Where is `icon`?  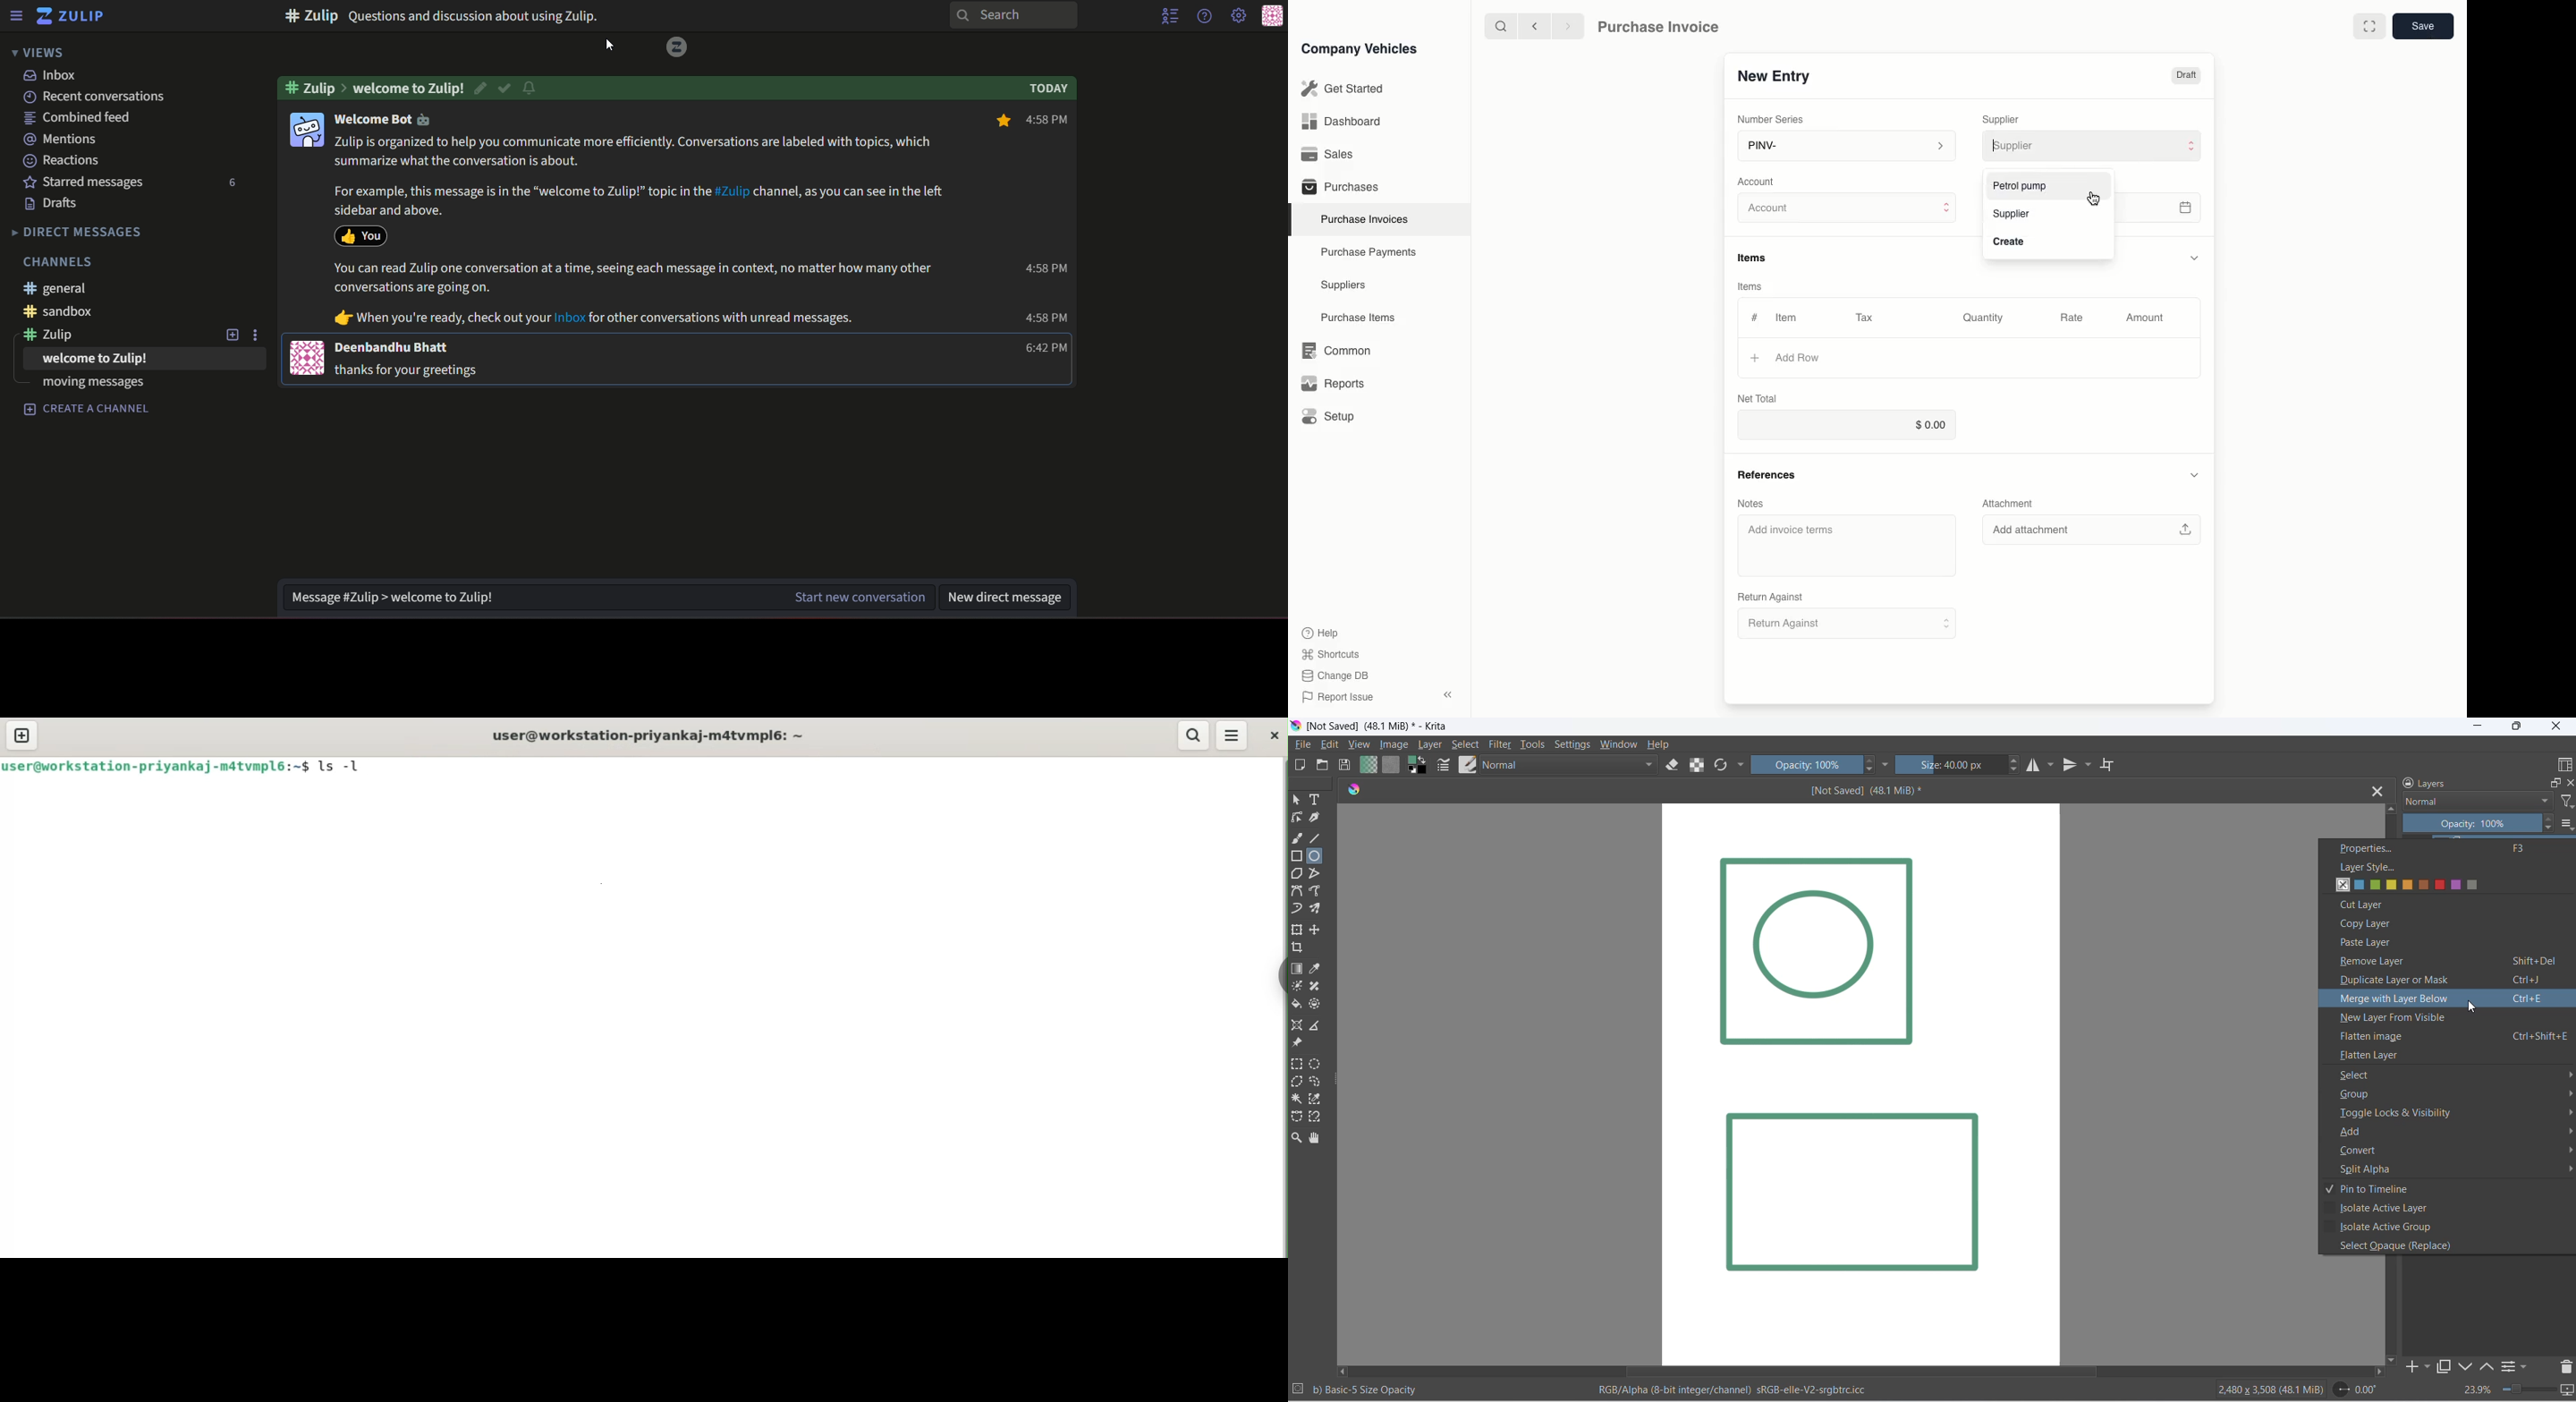 icon is located at coordinates (1349, 792).